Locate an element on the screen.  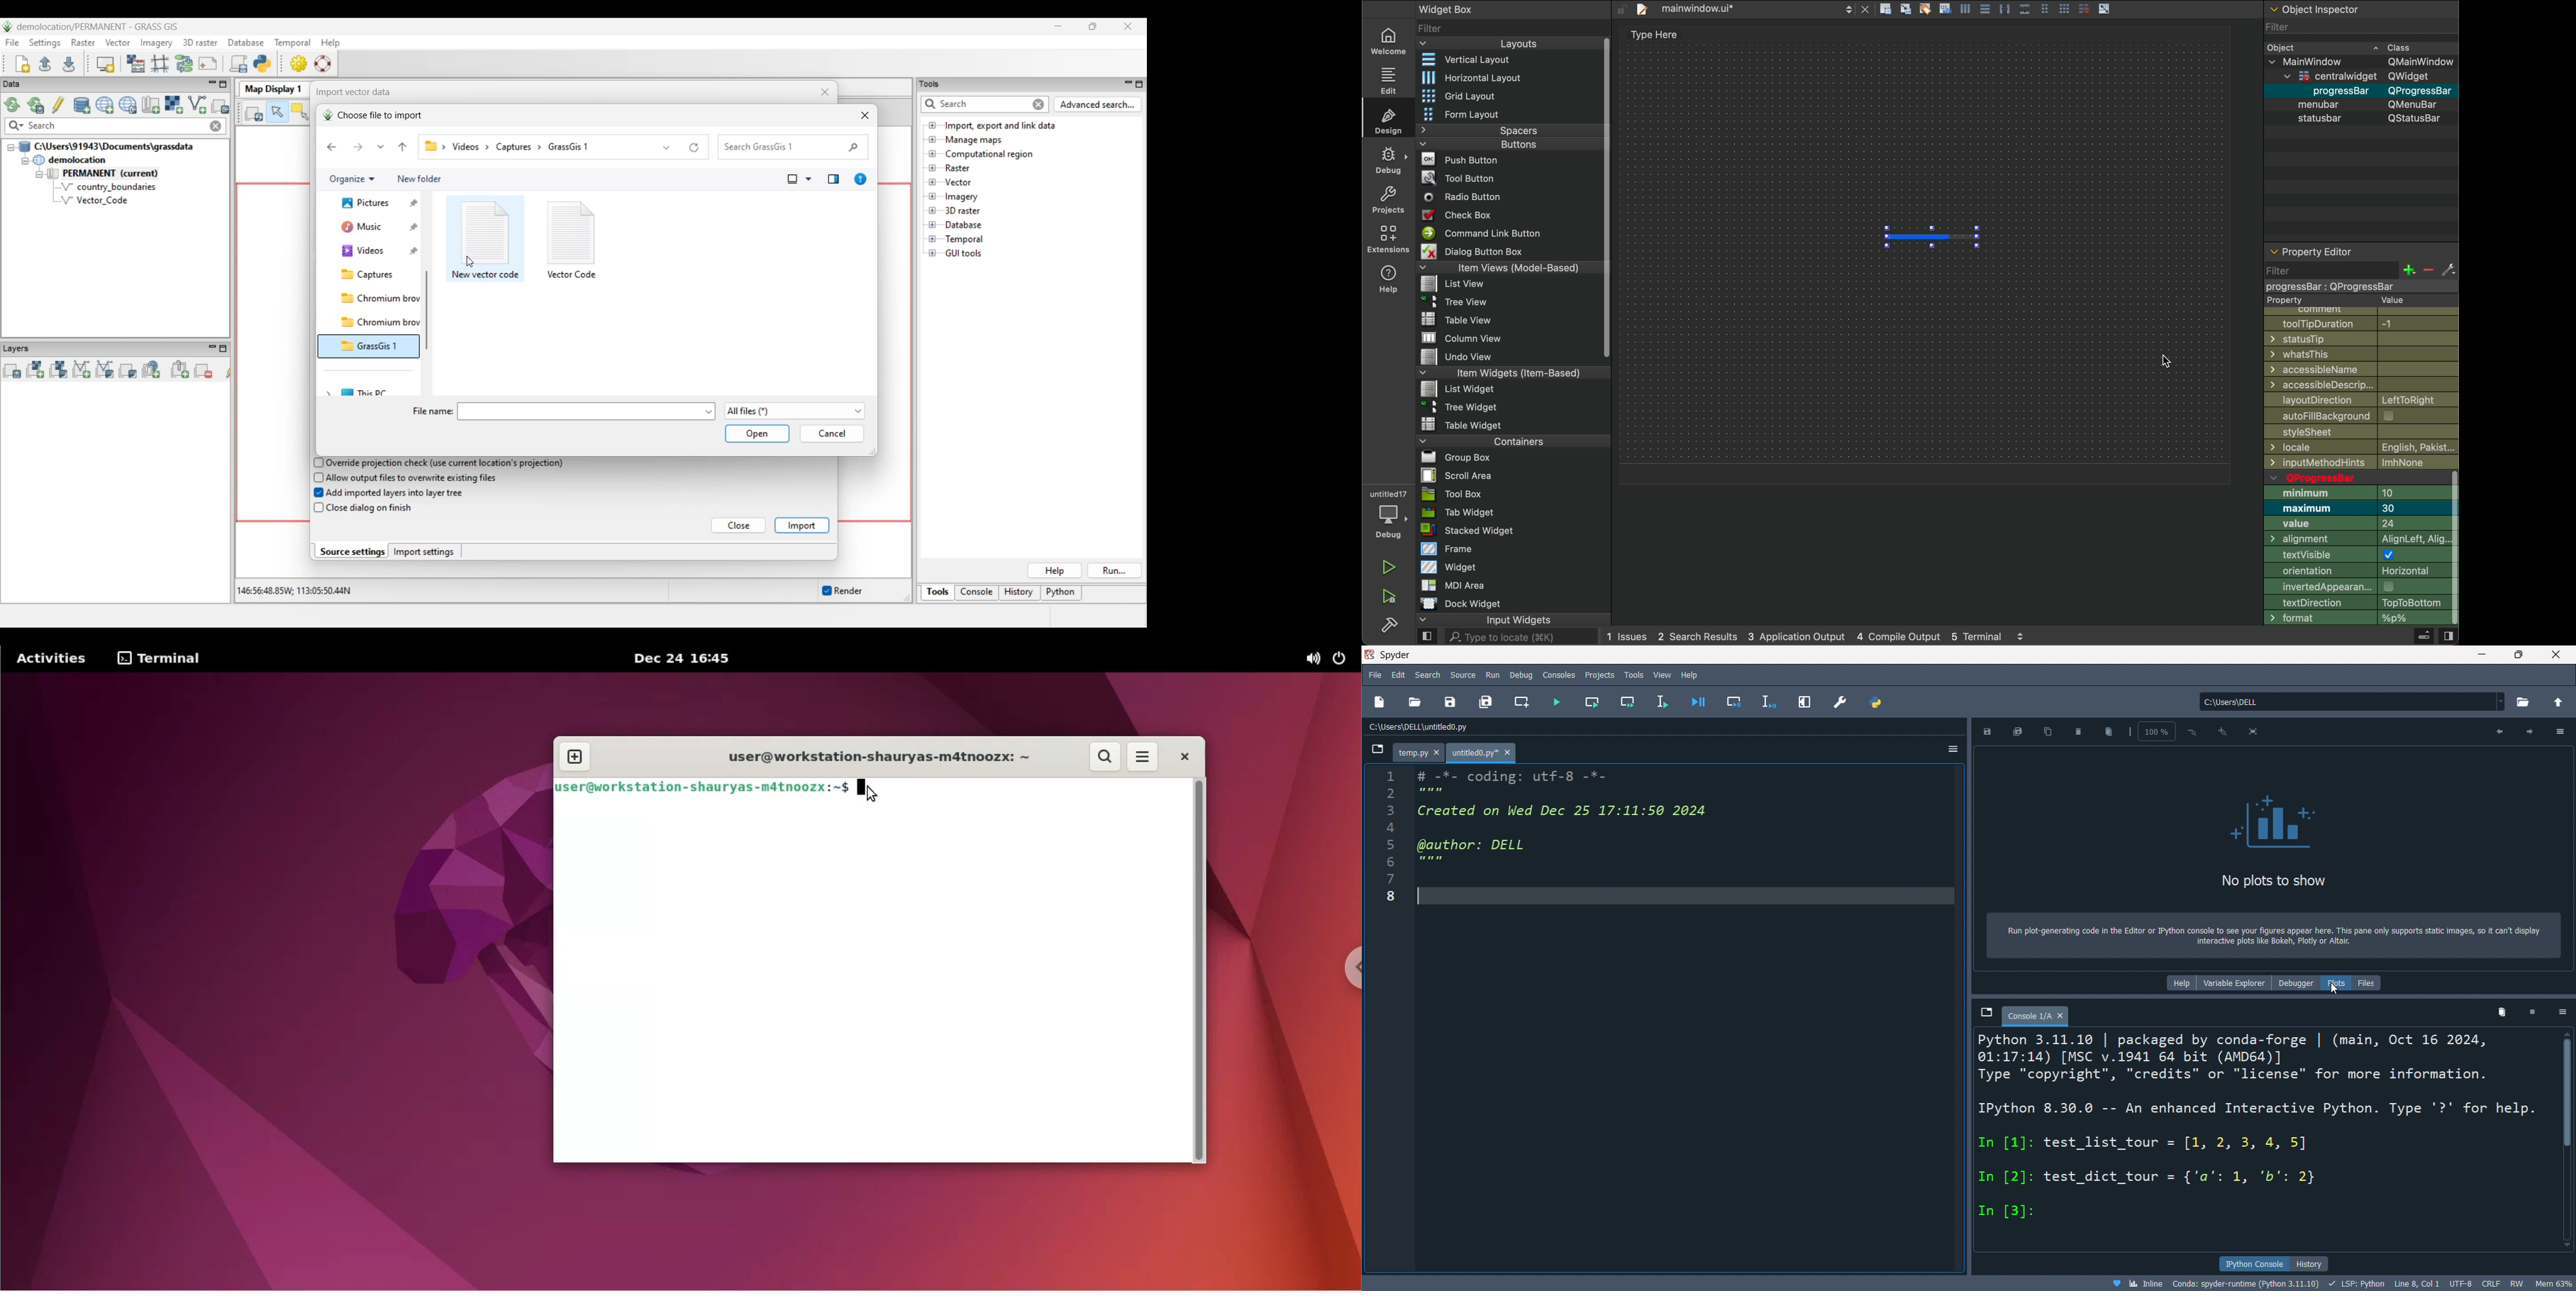
minimum is located at coordinates (2355, 494).